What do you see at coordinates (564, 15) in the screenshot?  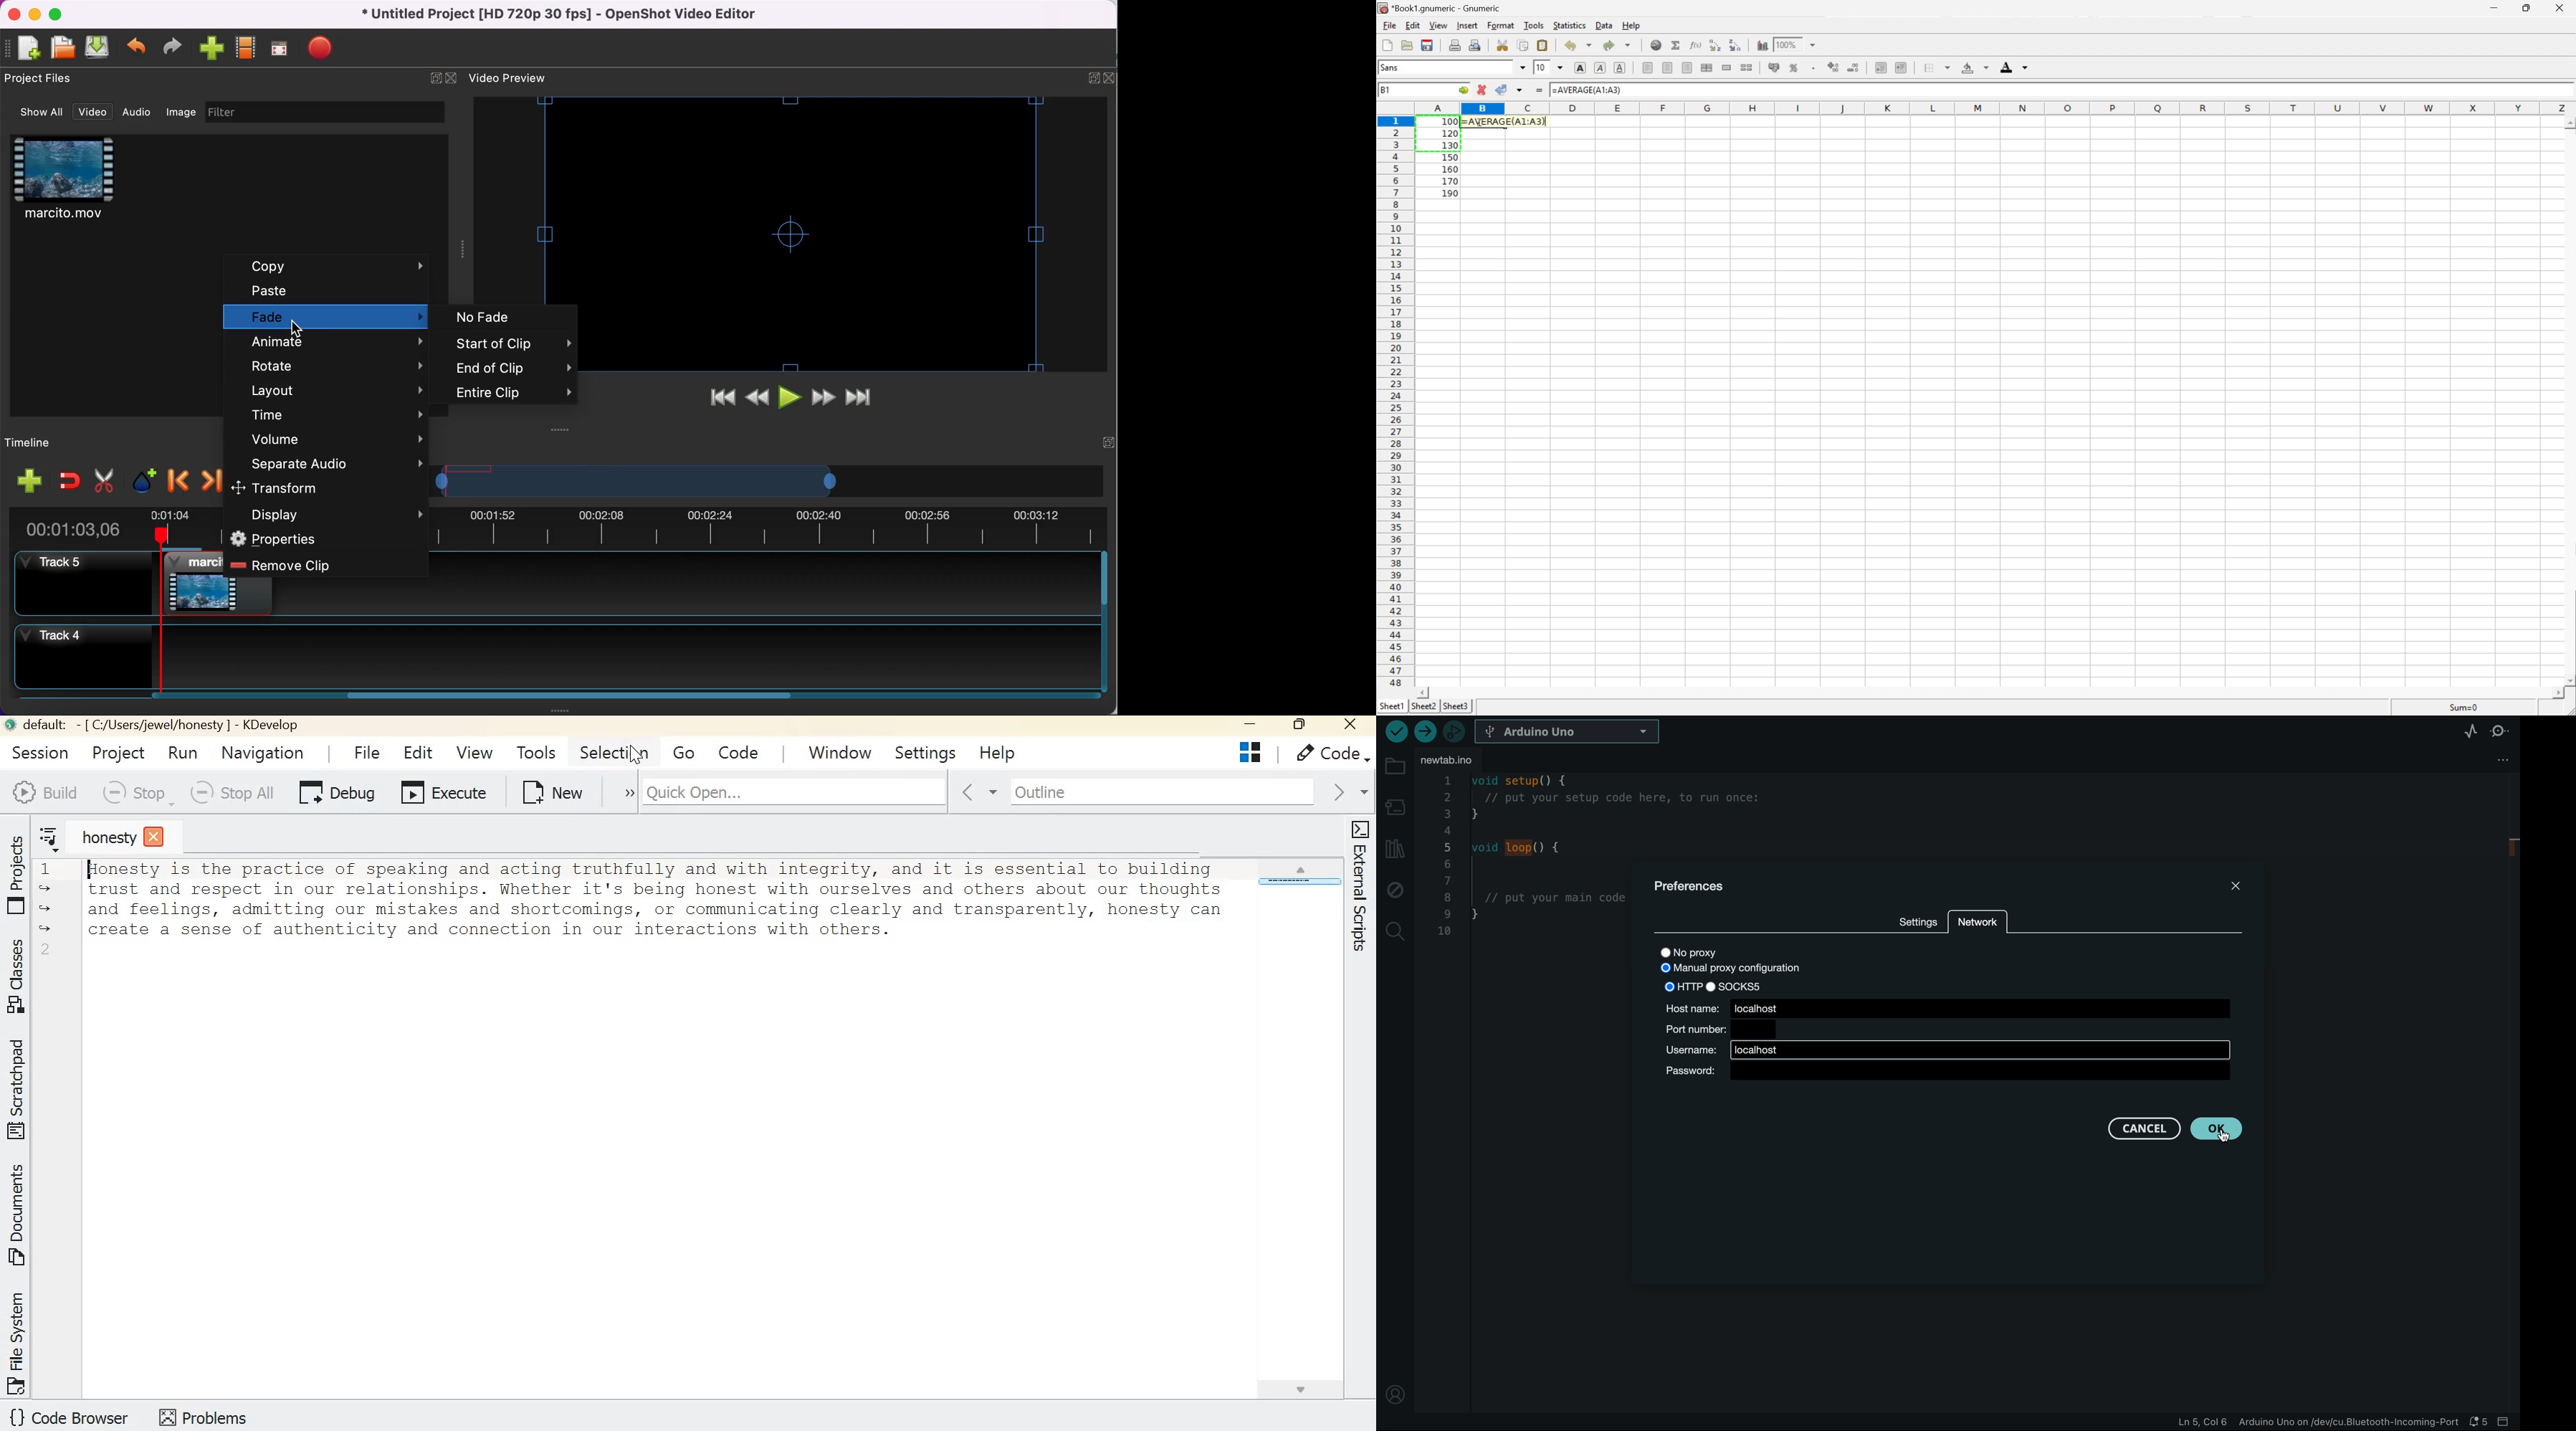 I see `title - Untitled Project [HD 720p 30 fps) - OpenShot Video Editor` at bounding box center [564, 15].